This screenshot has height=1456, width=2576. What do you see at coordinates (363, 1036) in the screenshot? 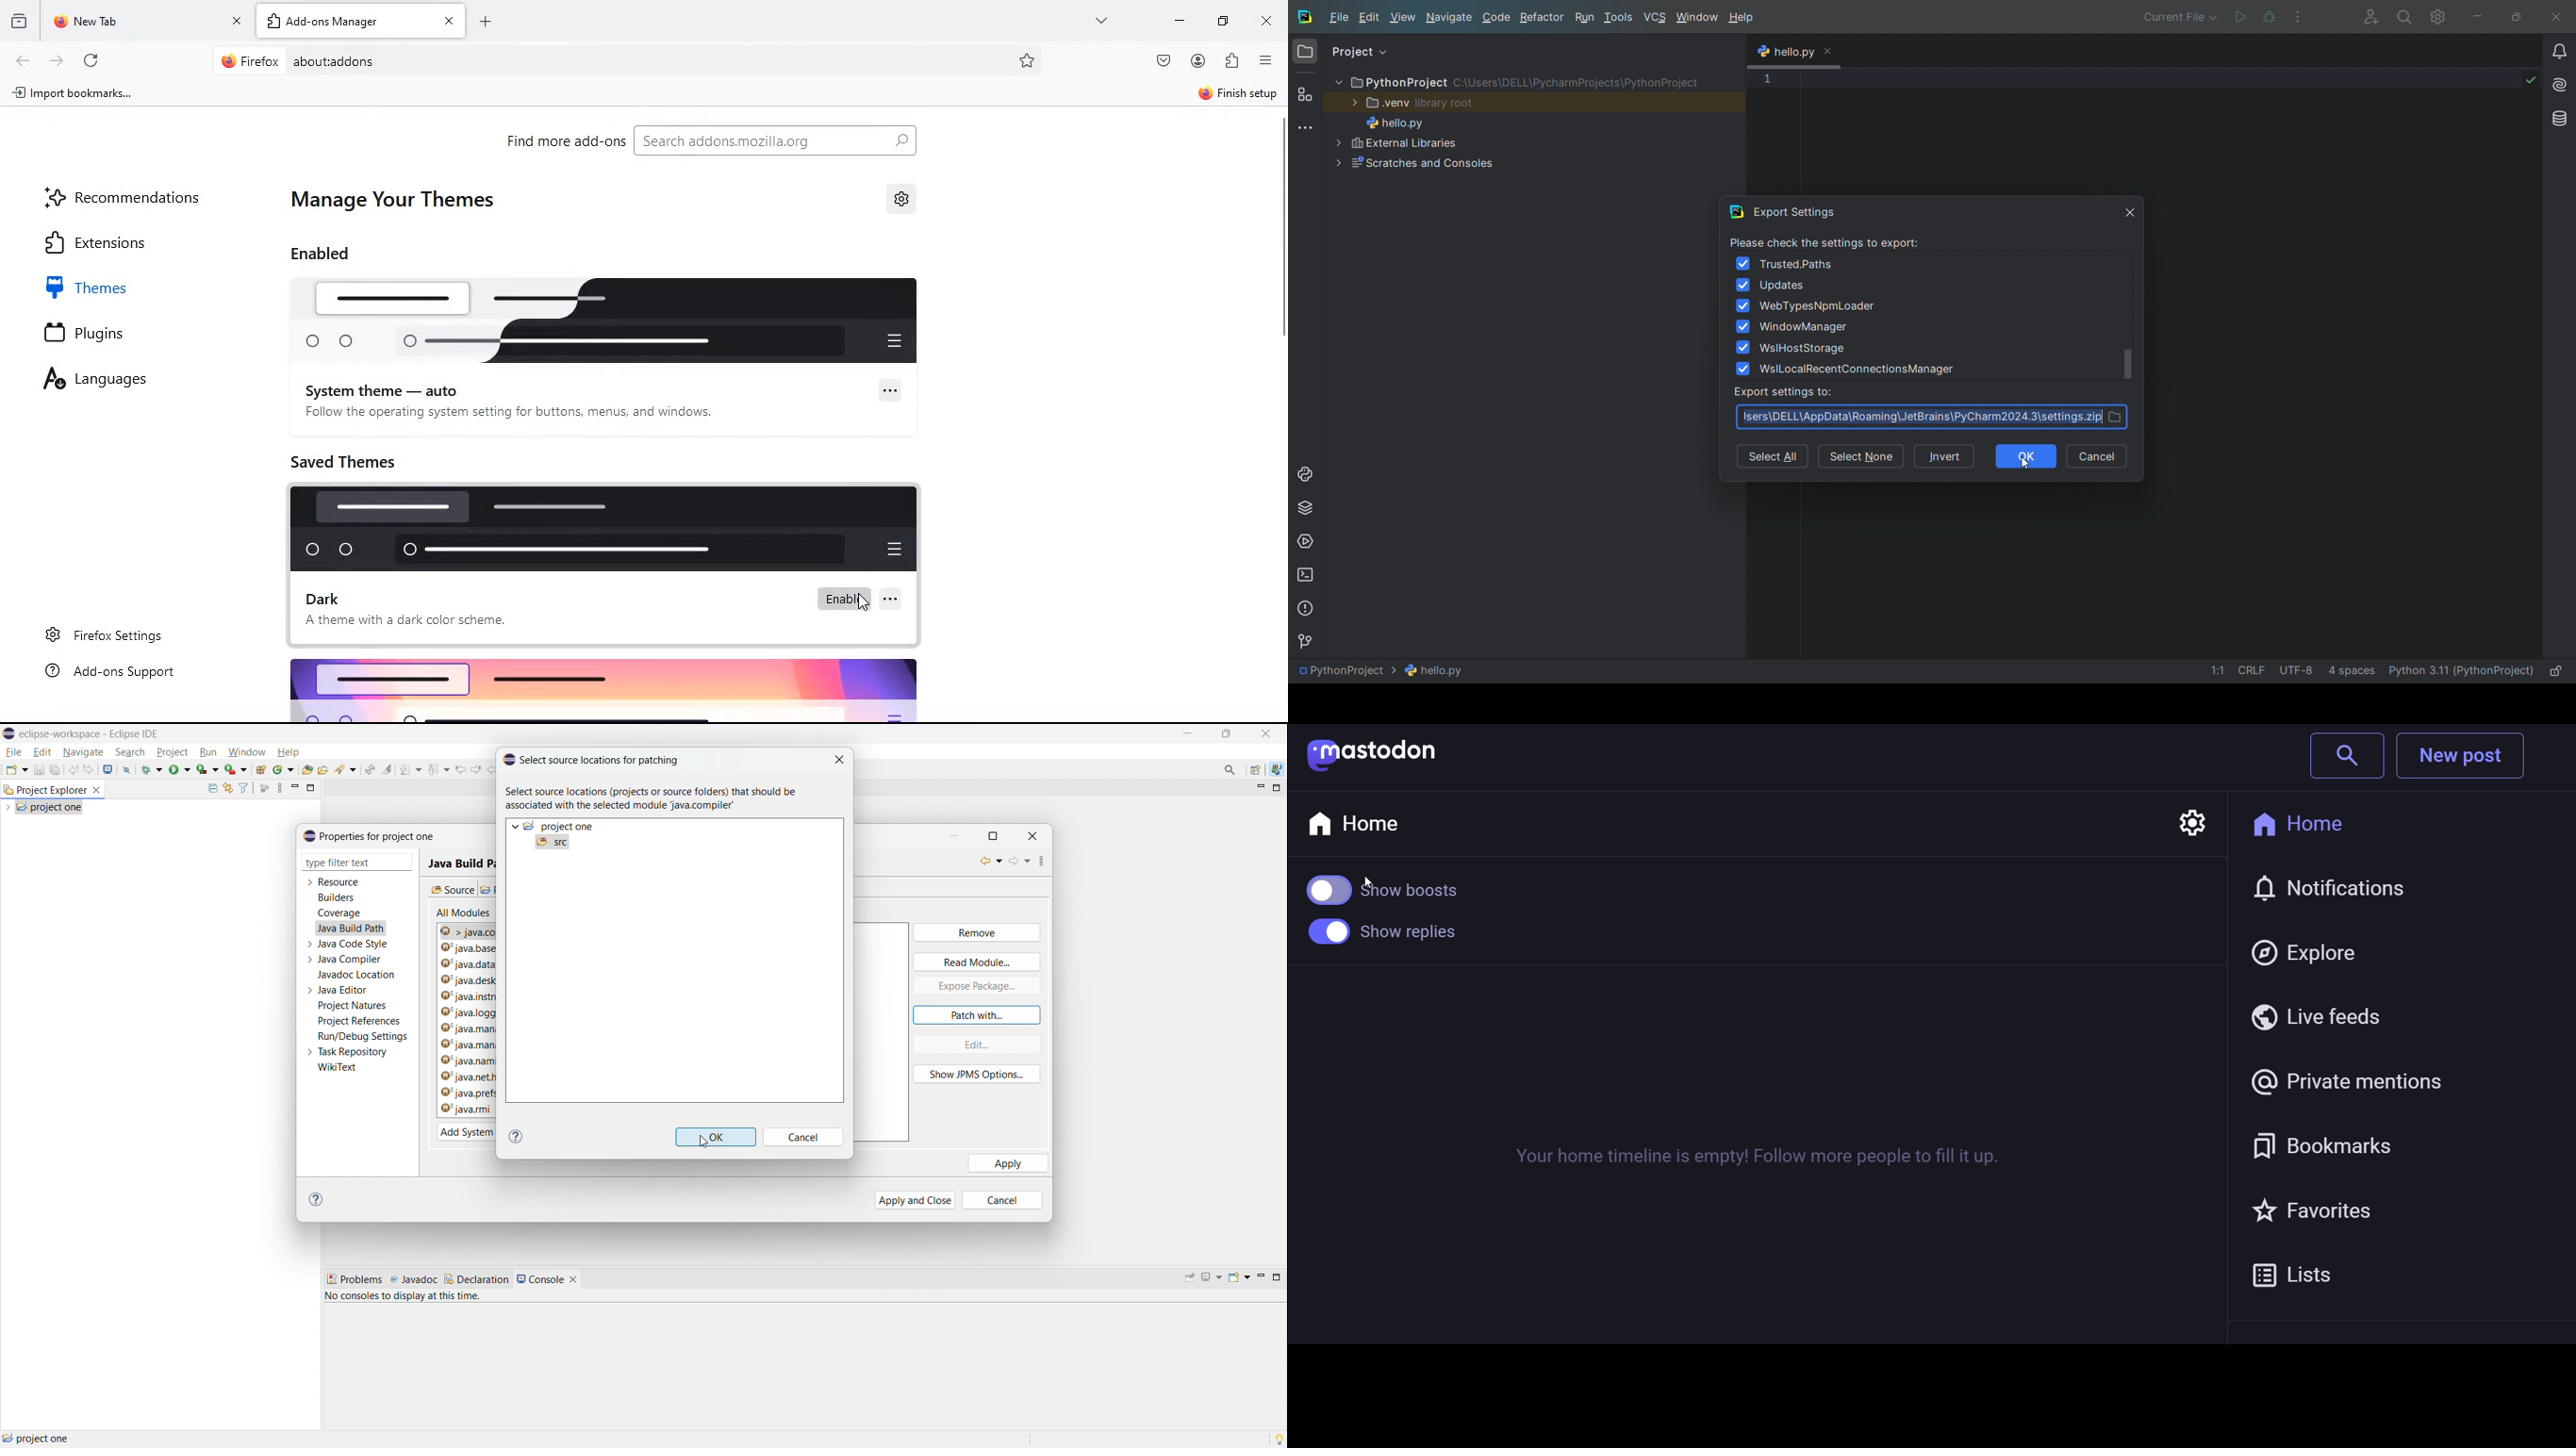
I see `run/debug settings` at bounding box center [363, 1036].